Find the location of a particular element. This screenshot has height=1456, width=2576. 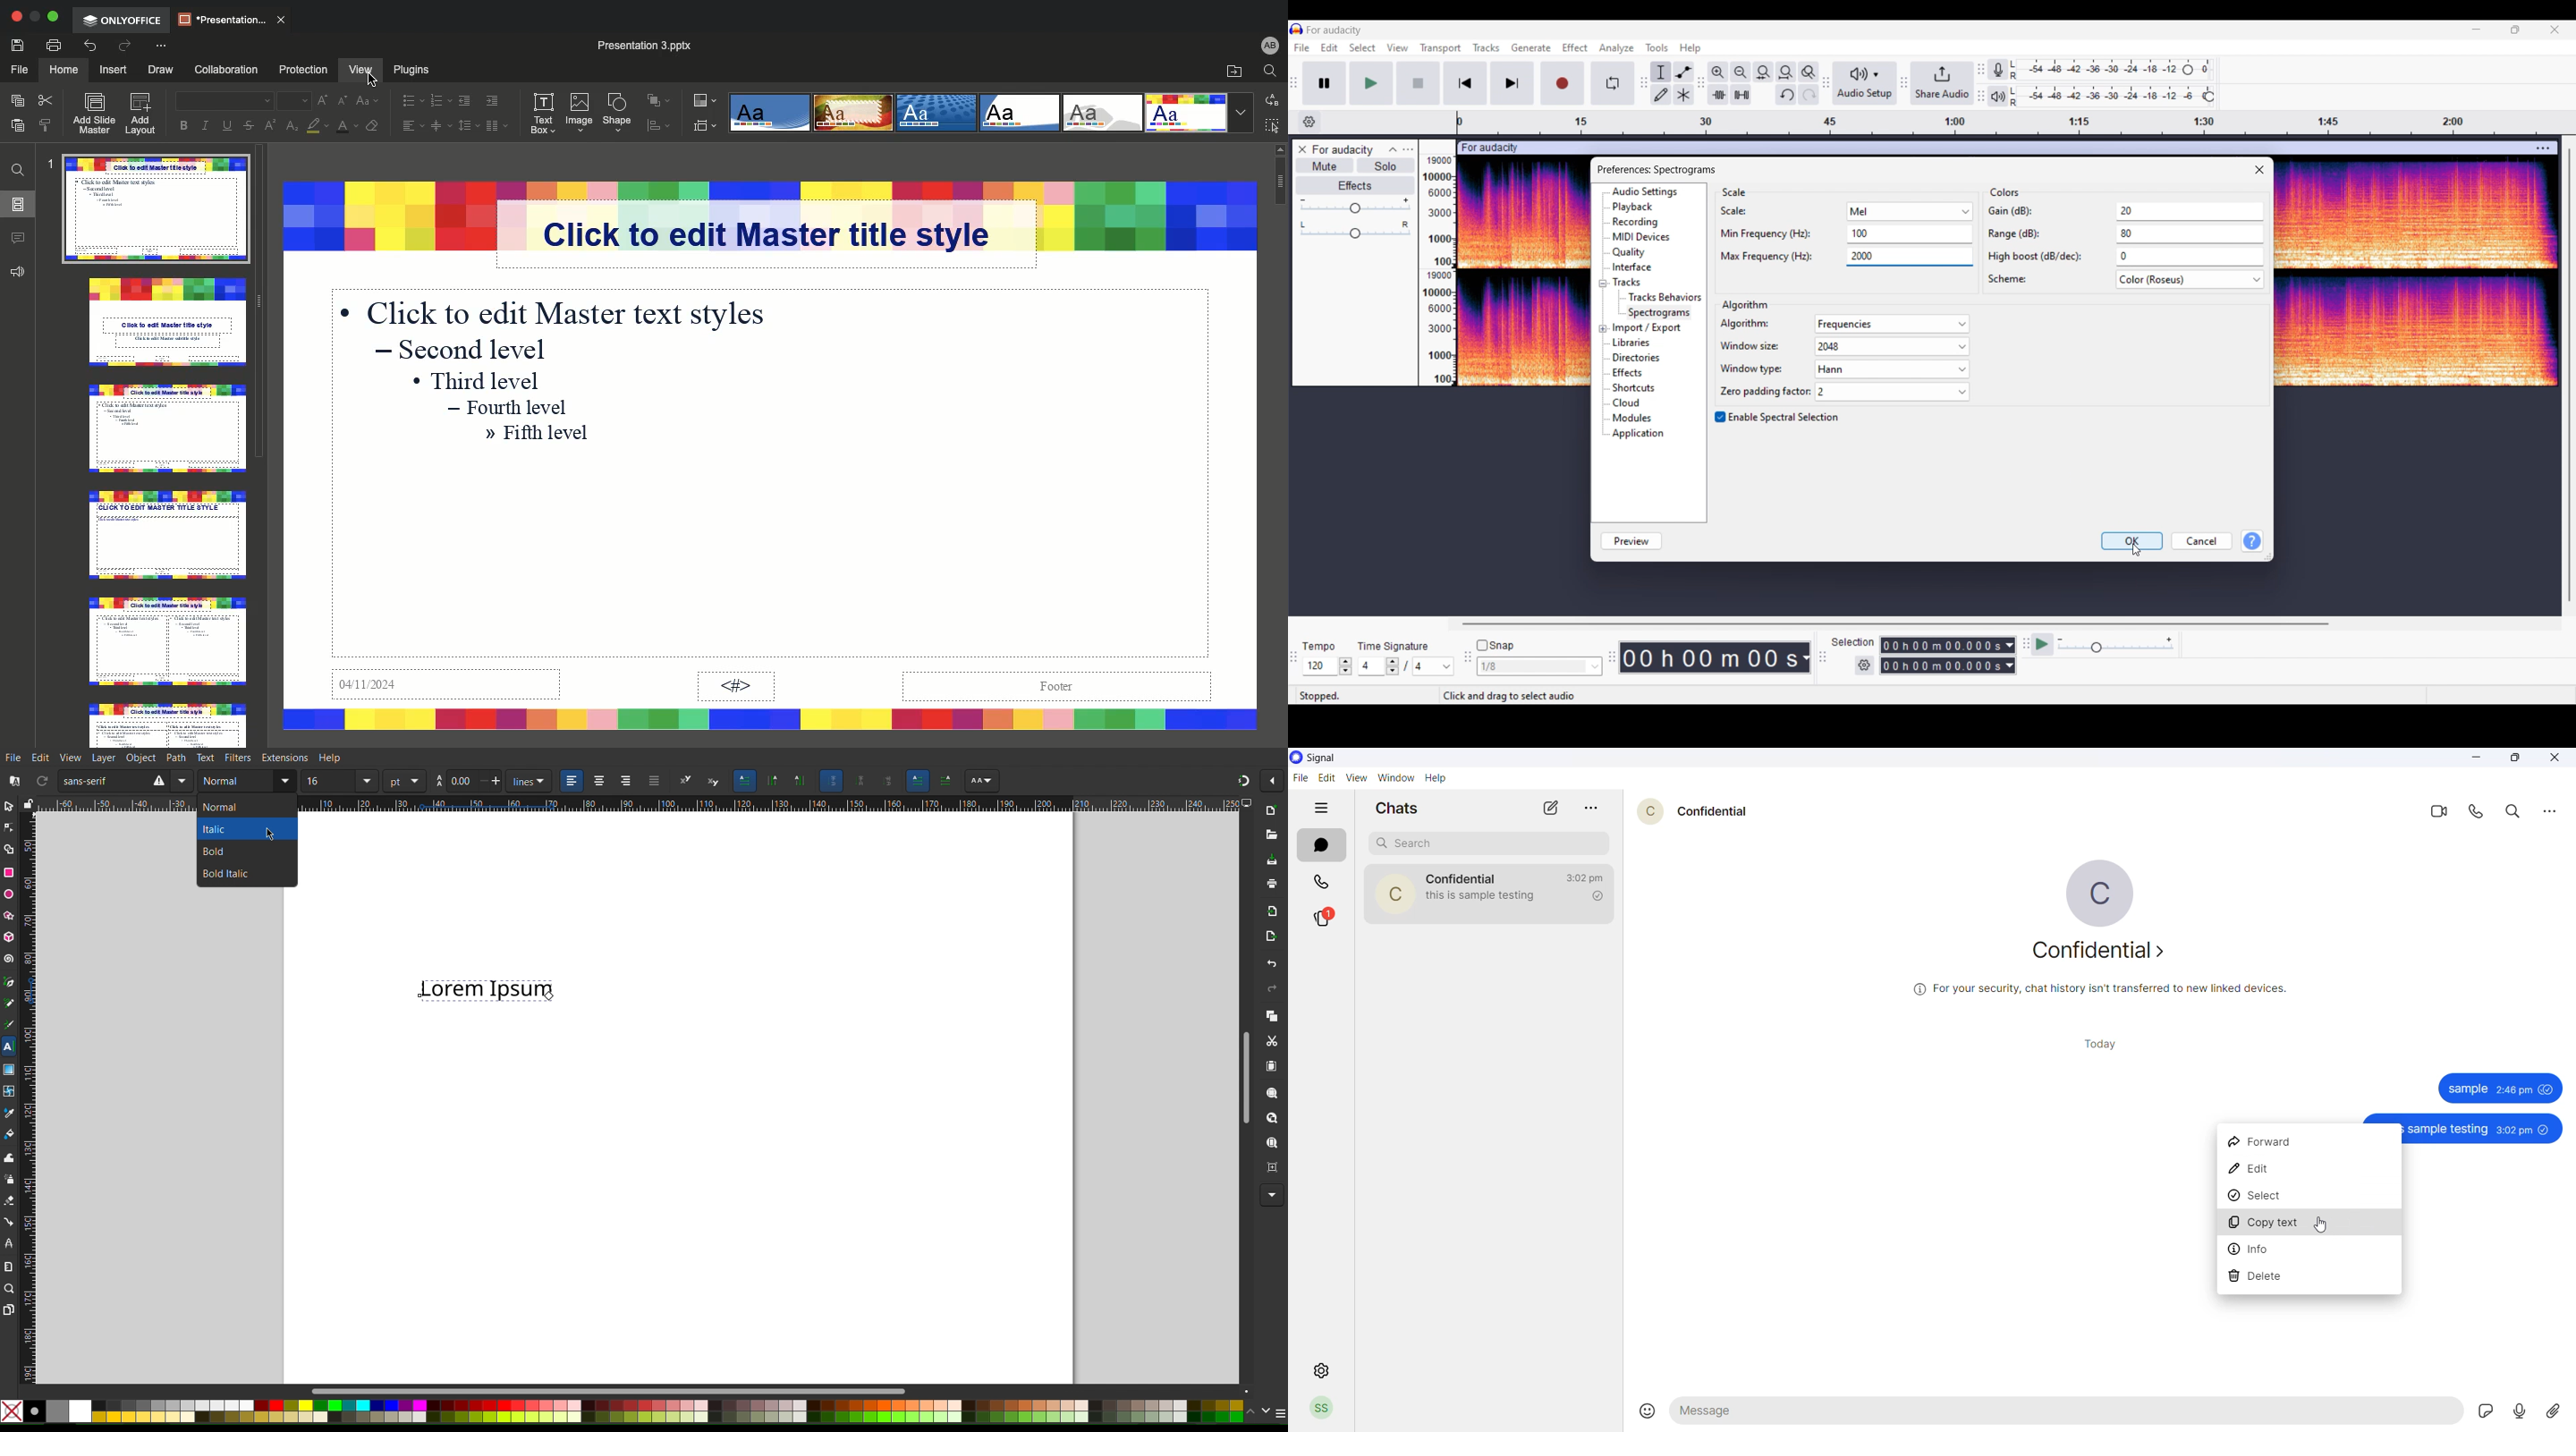

Redo is located at coordinates (1809, 95).